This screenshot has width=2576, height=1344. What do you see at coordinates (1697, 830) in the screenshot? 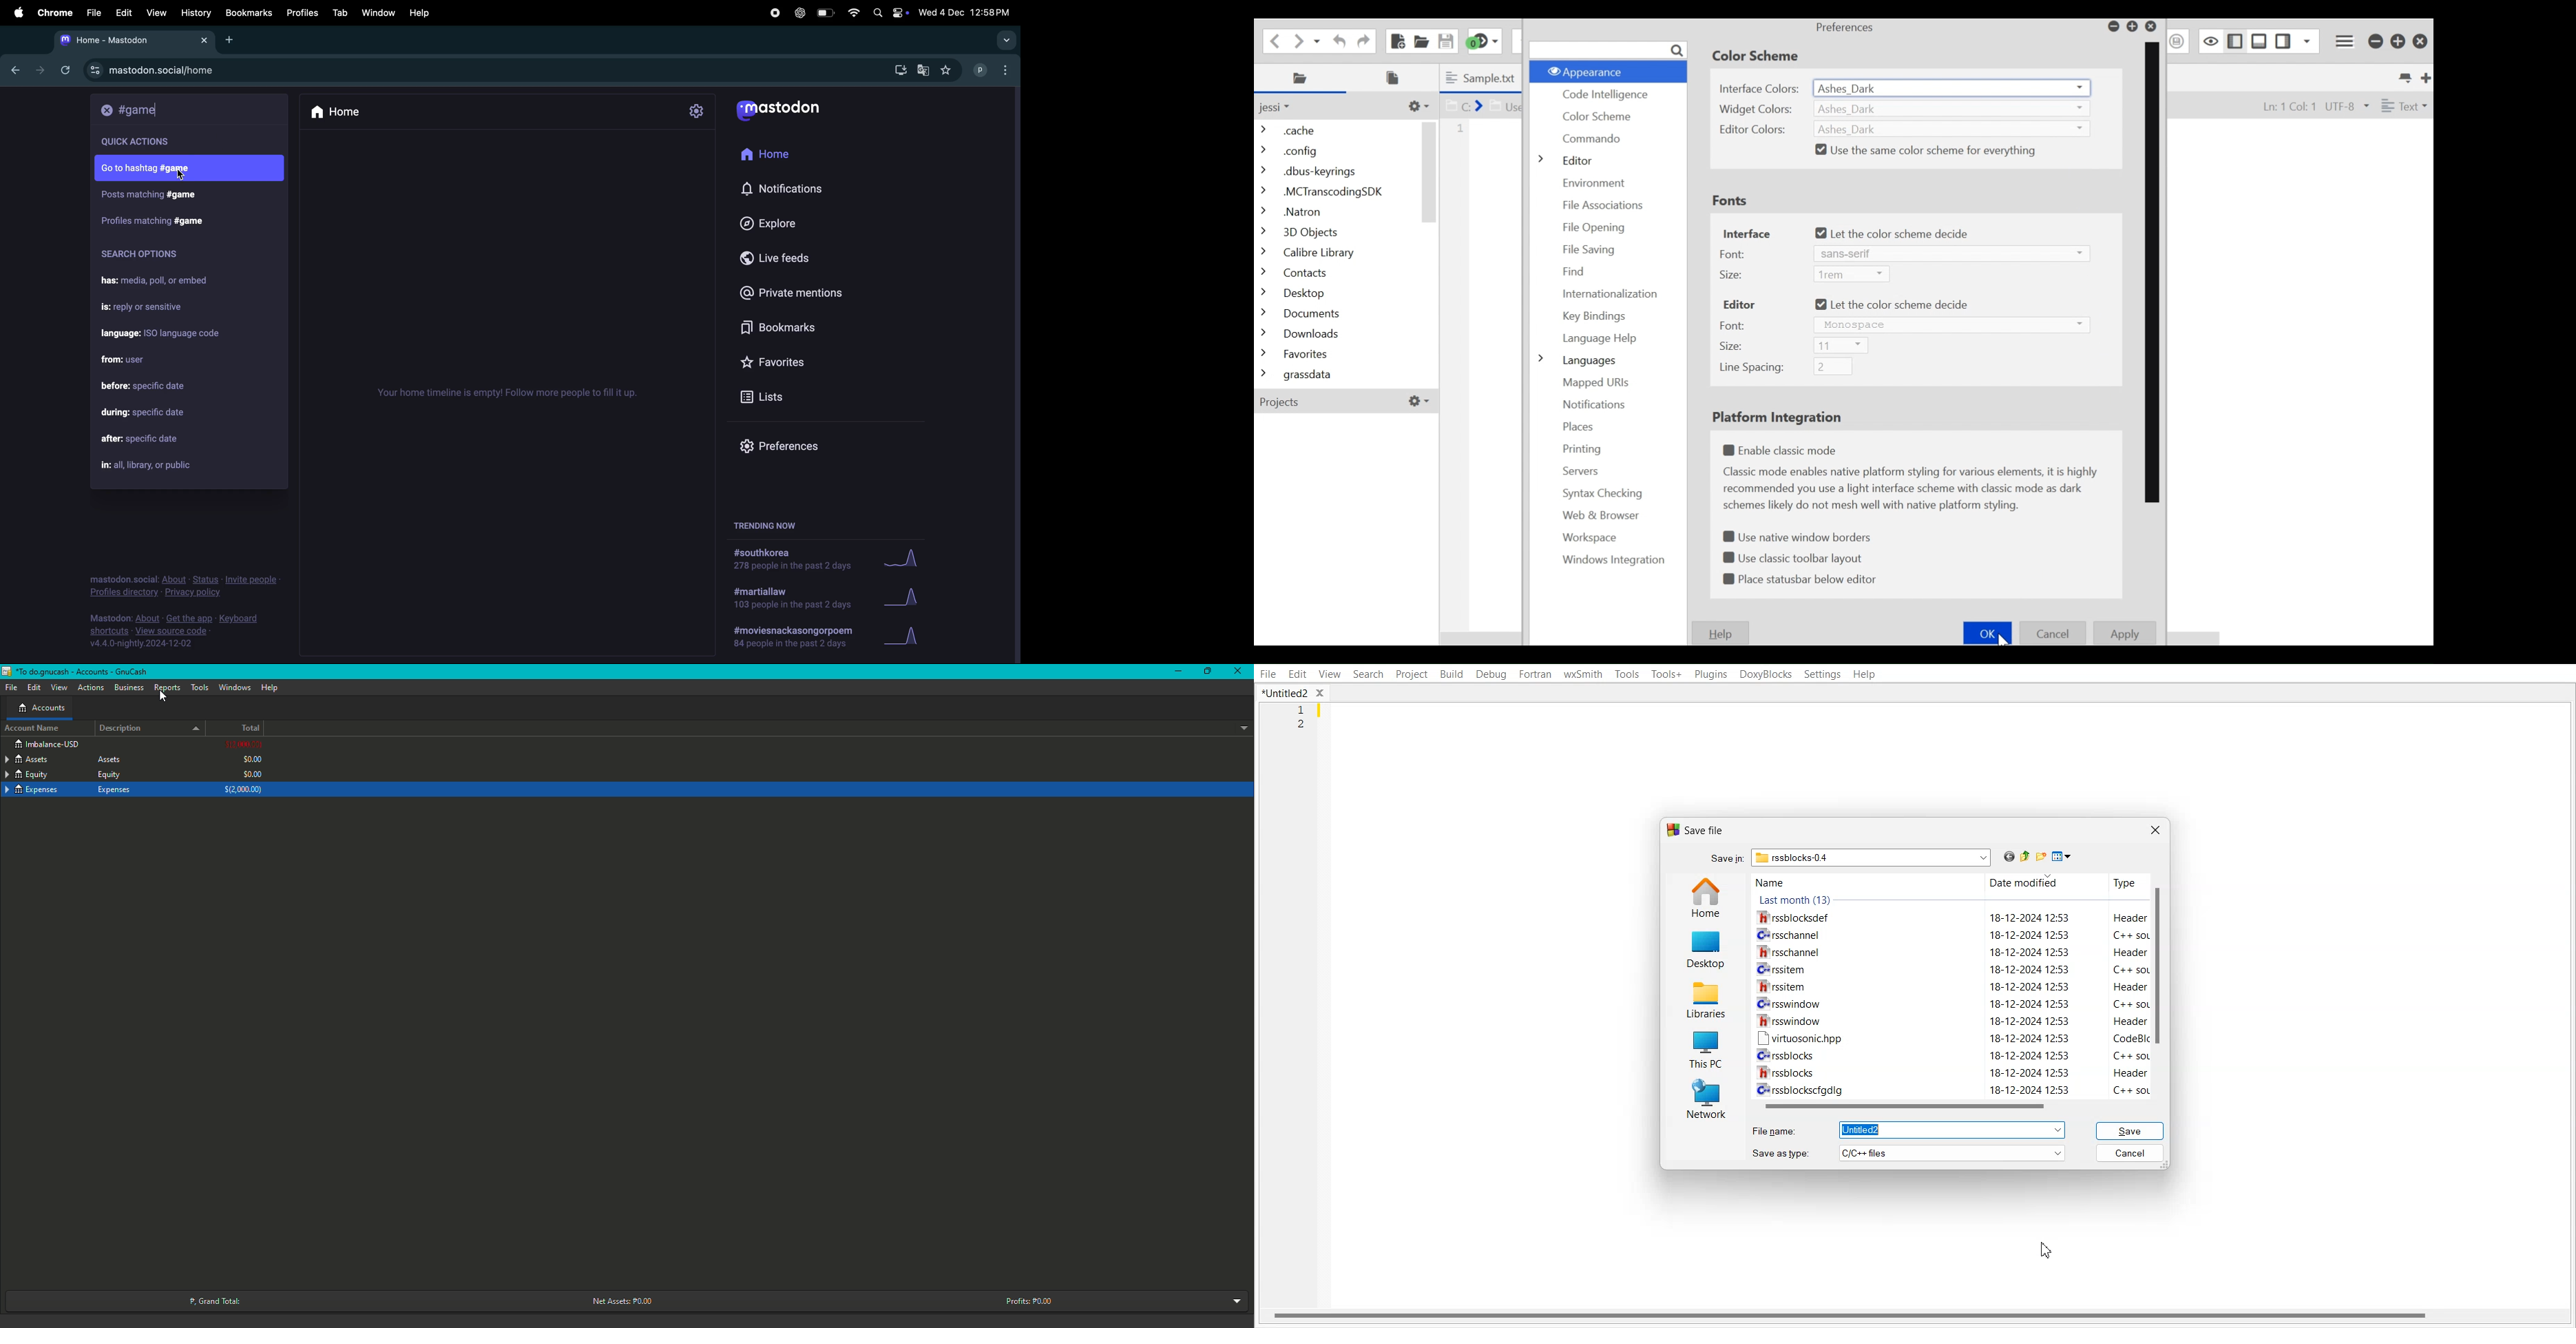
I see `Text` at bounding box center [1697, 830].